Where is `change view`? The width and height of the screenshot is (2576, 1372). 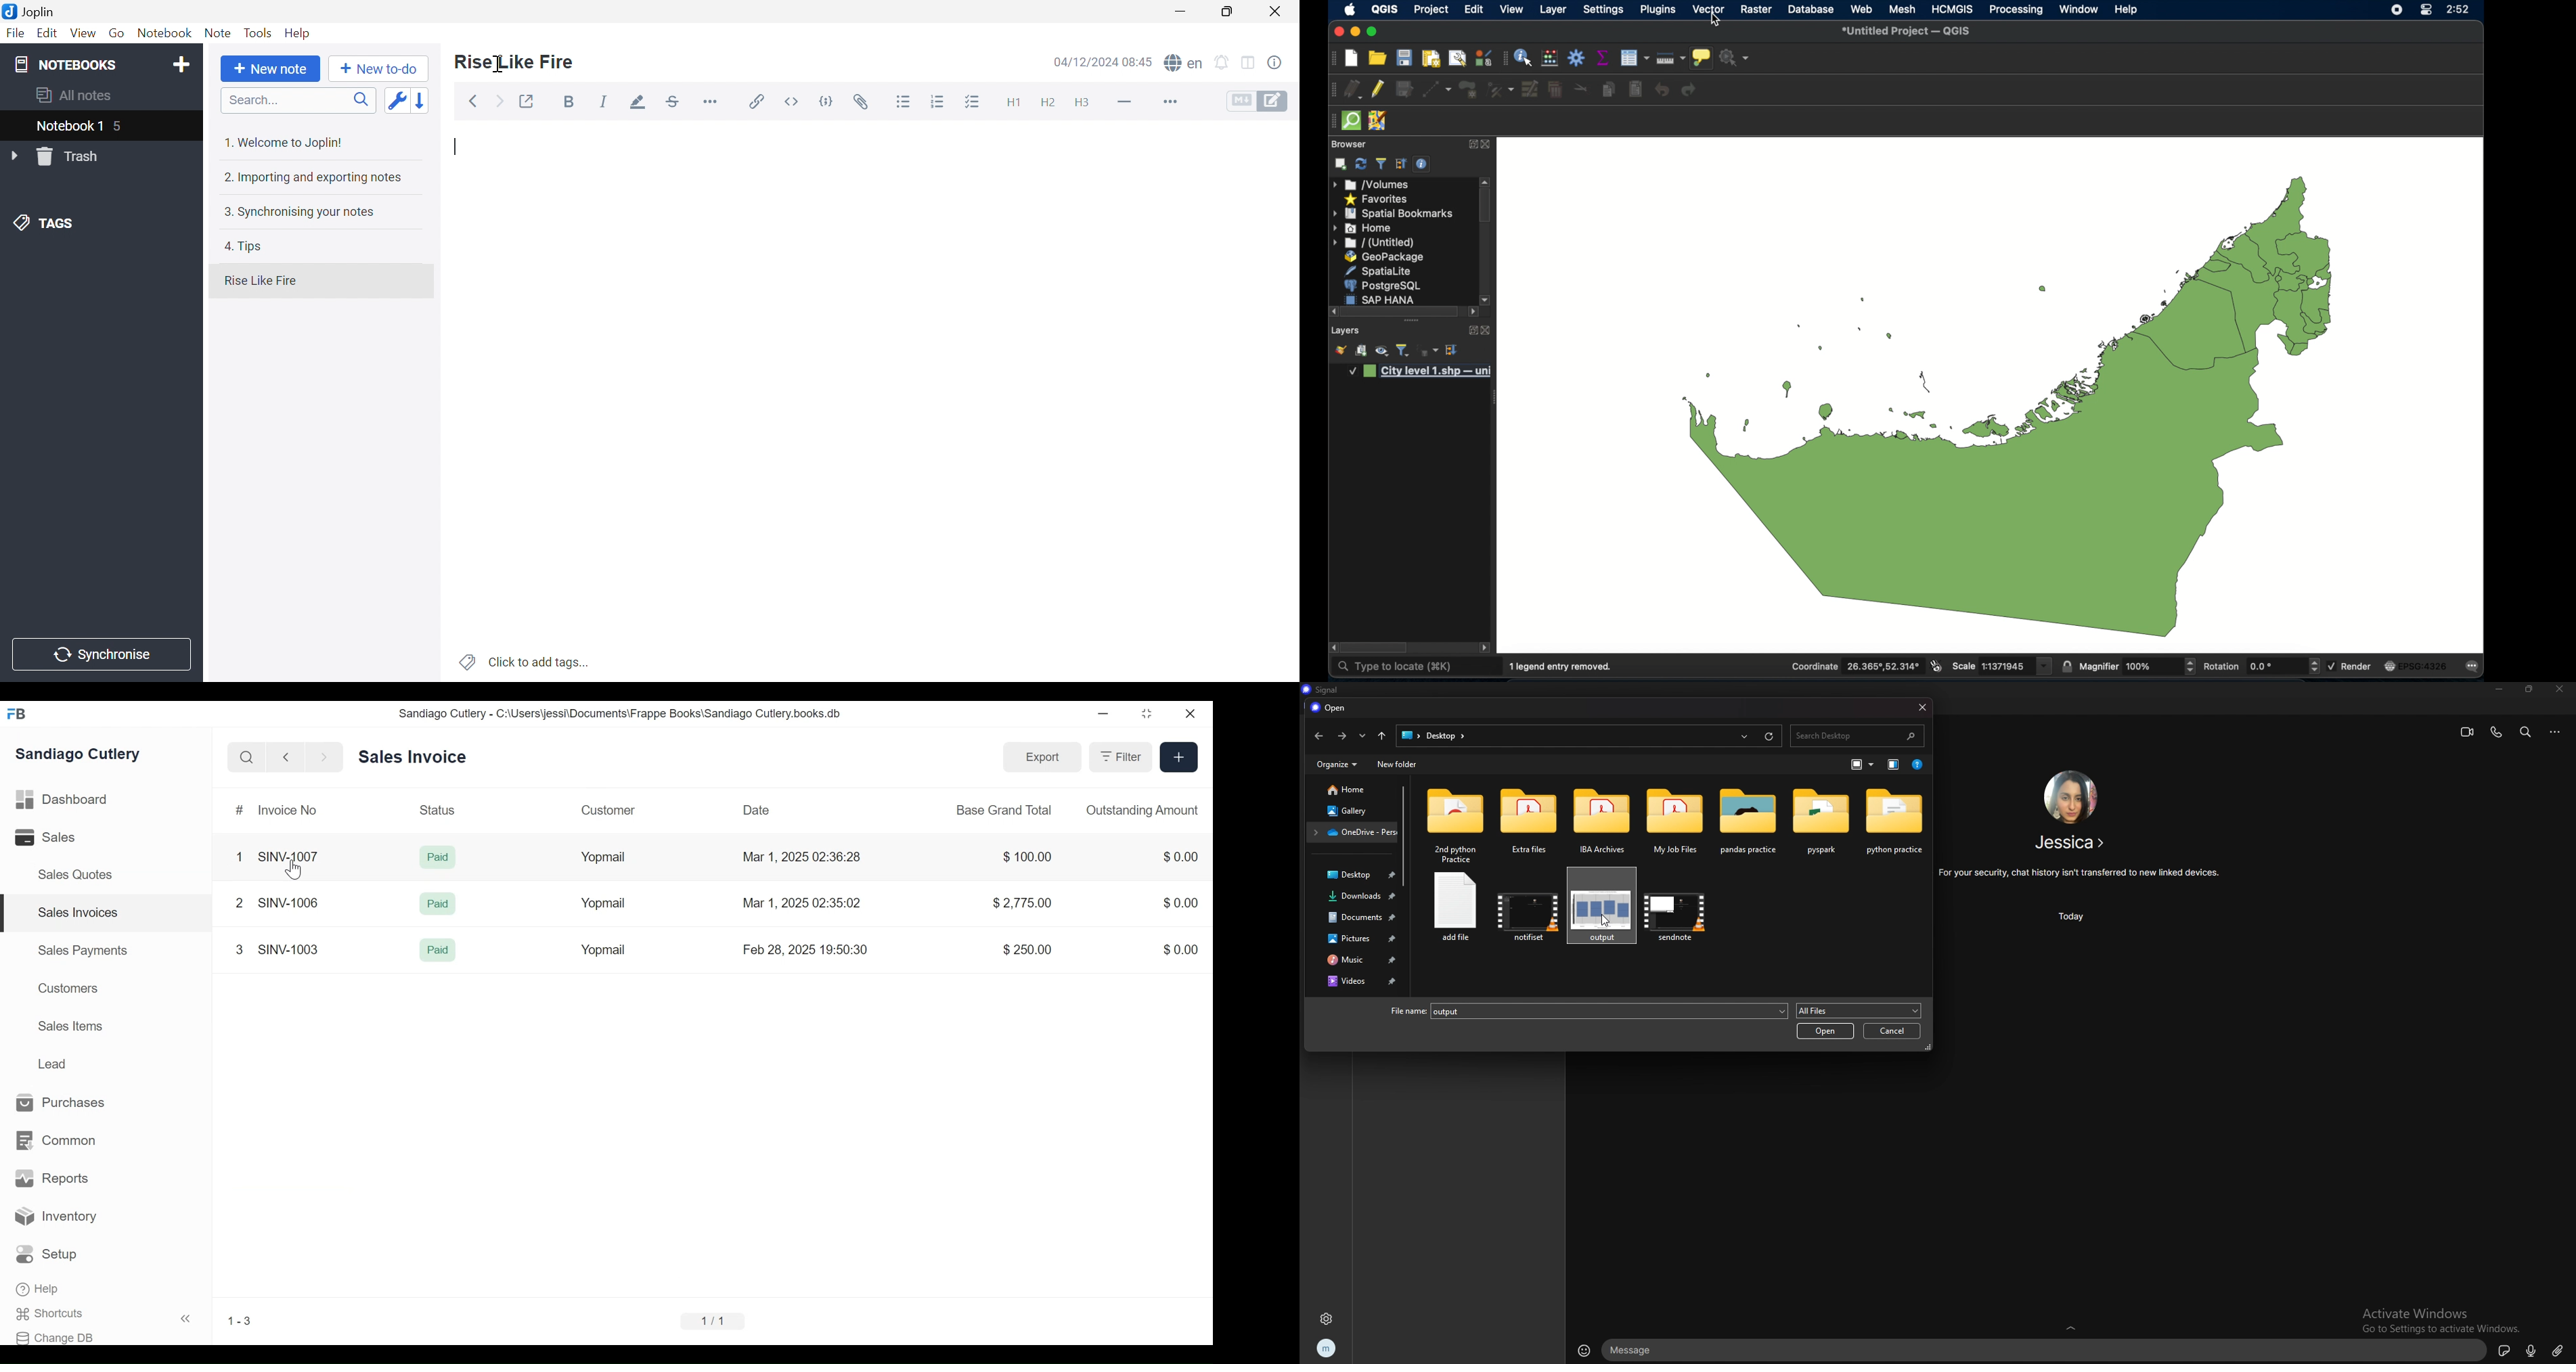 change view is located at coordinates (1893, 765).